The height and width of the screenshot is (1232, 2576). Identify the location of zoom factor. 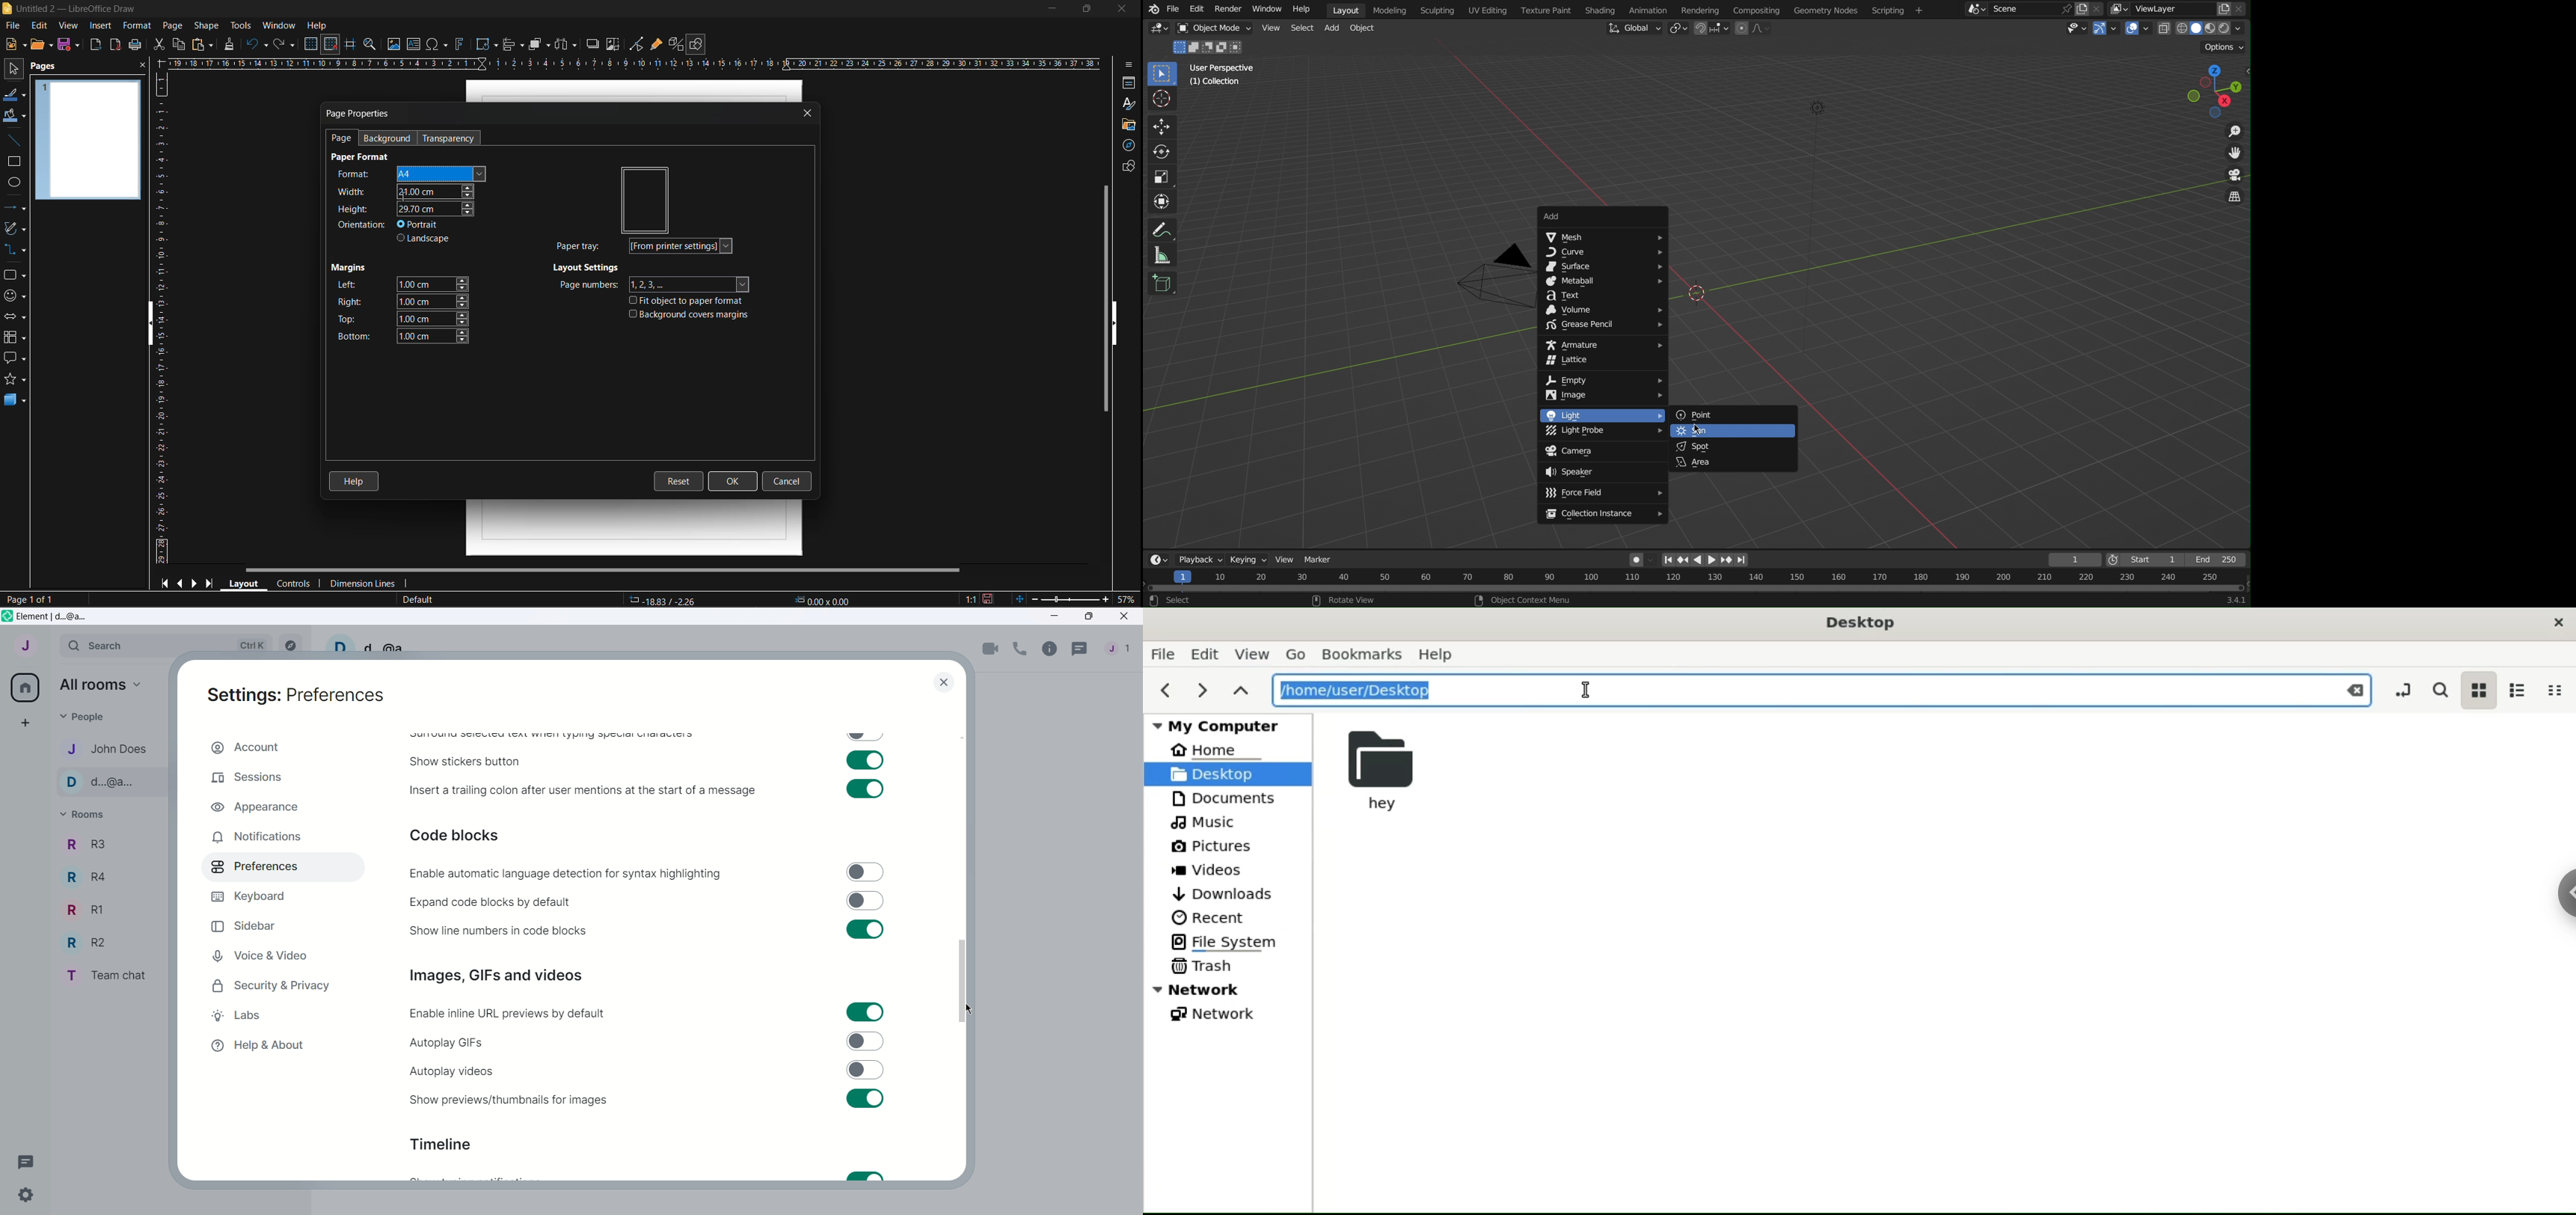
(1126, 600).